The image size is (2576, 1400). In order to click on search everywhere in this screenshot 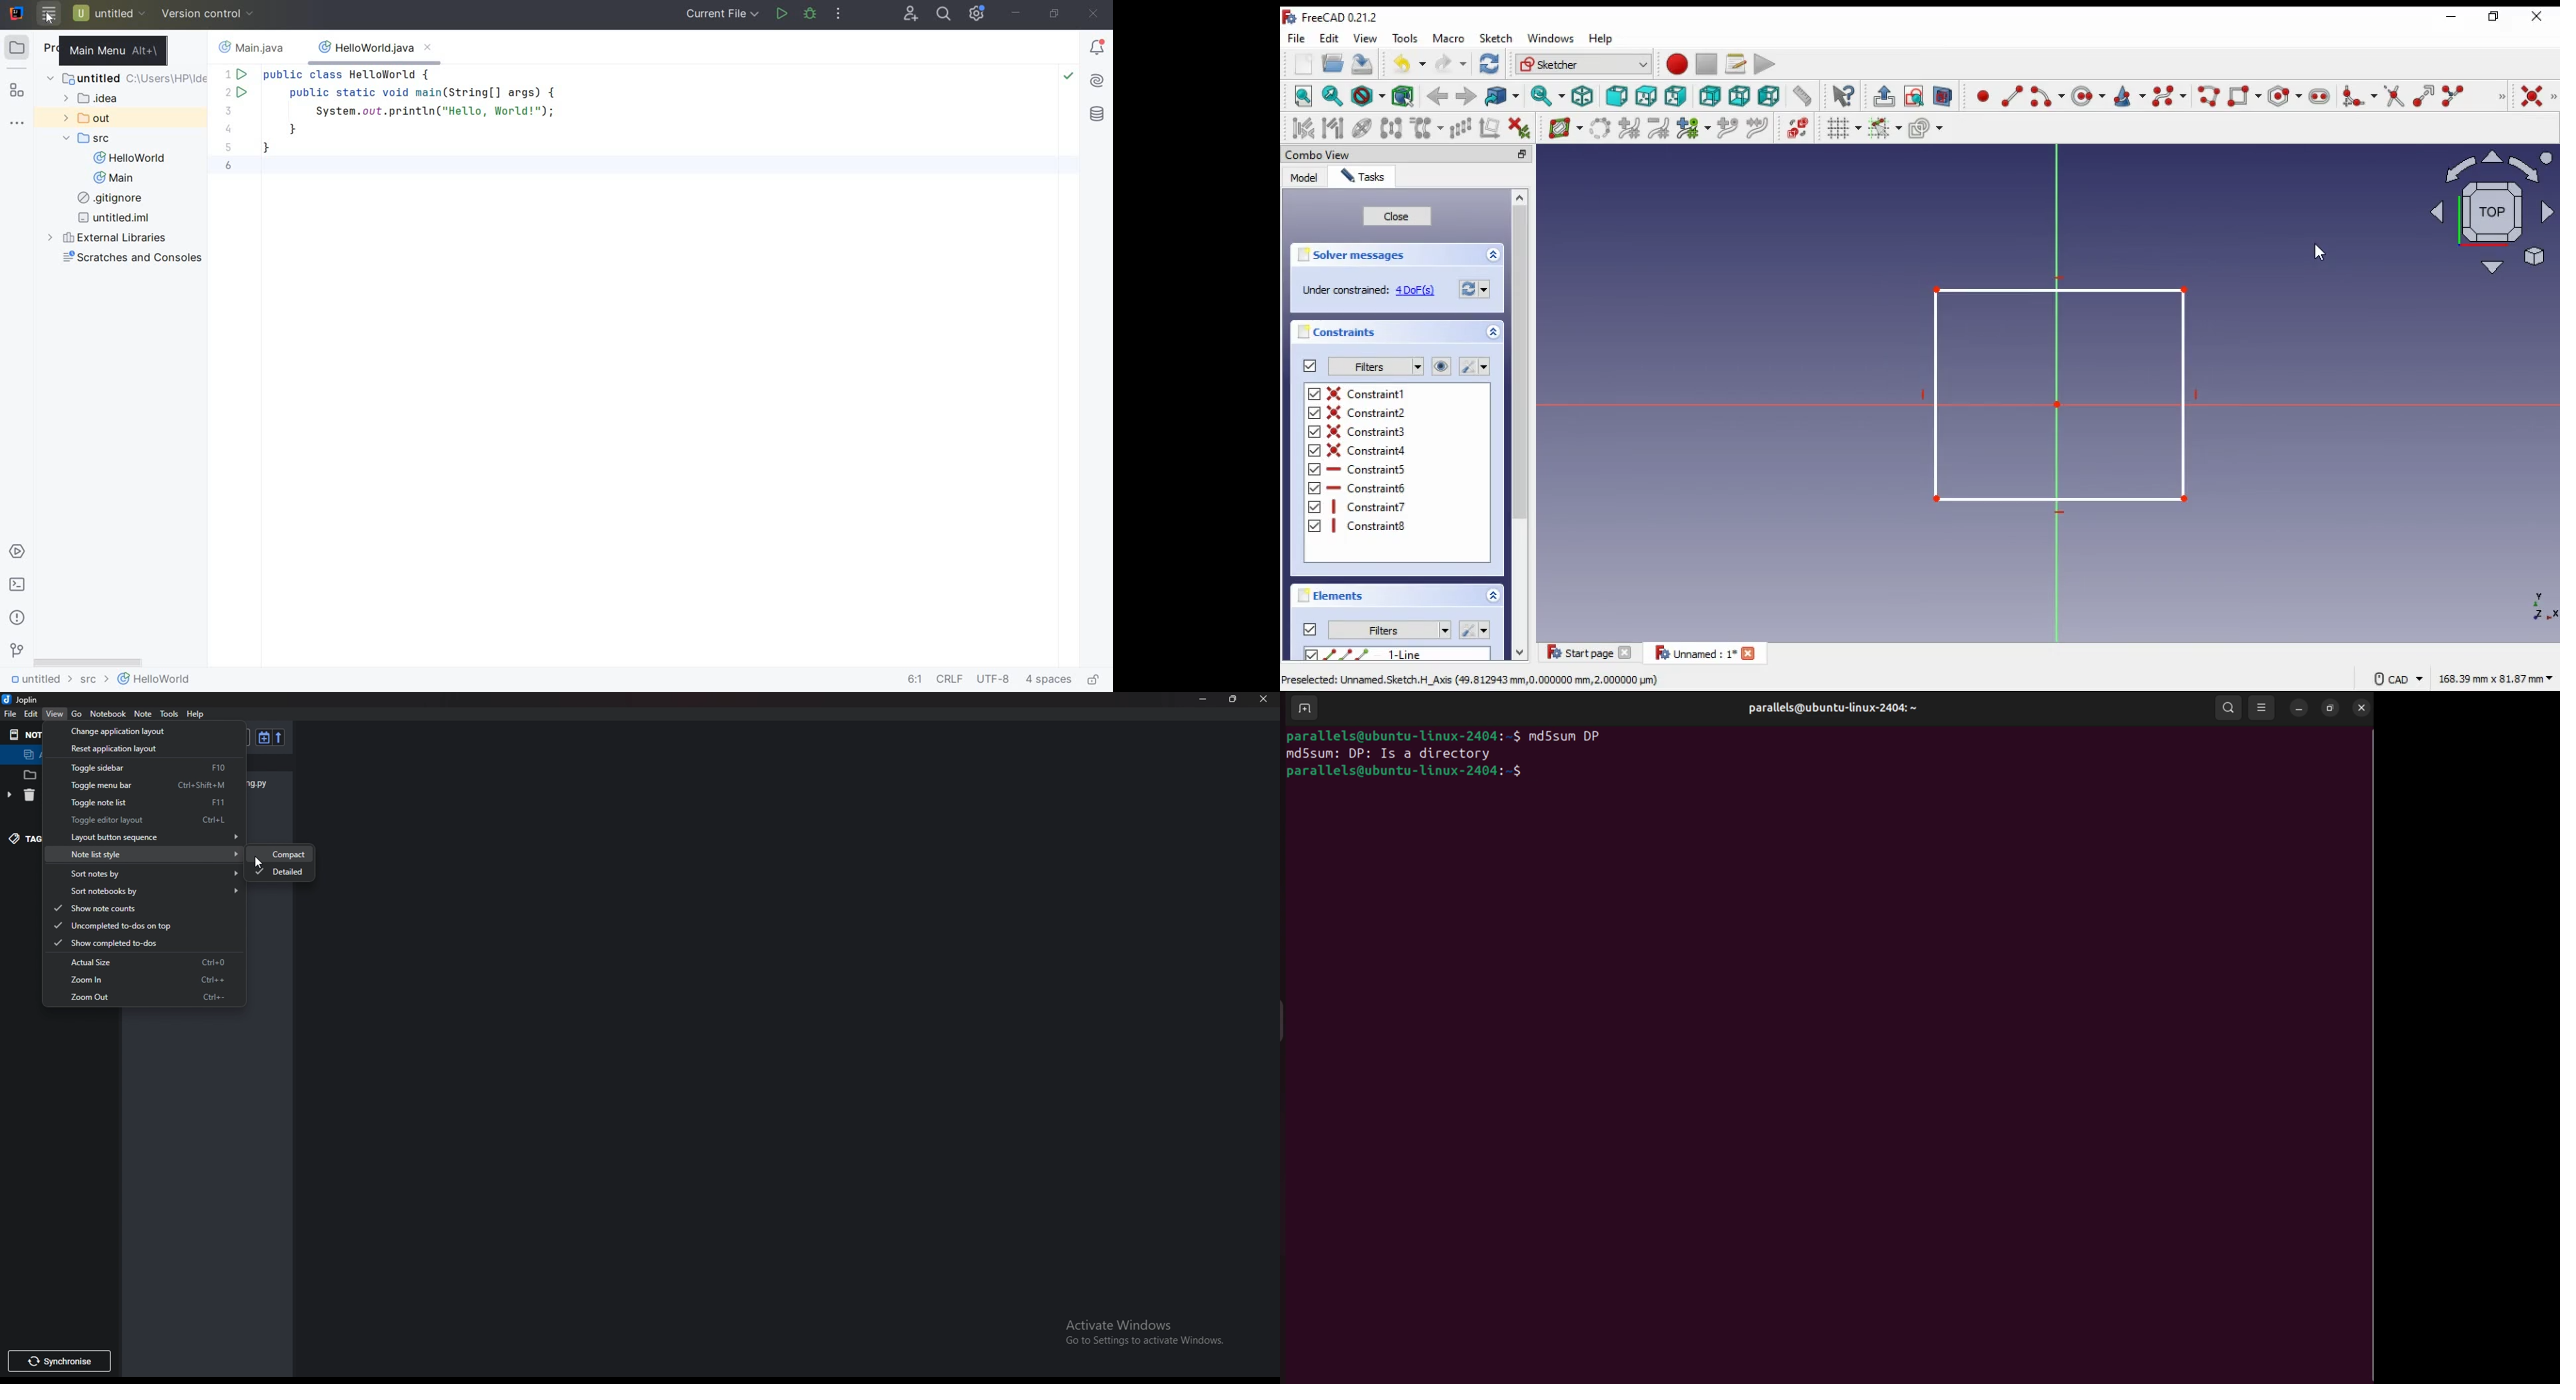, I will do `click(944, 14)`.